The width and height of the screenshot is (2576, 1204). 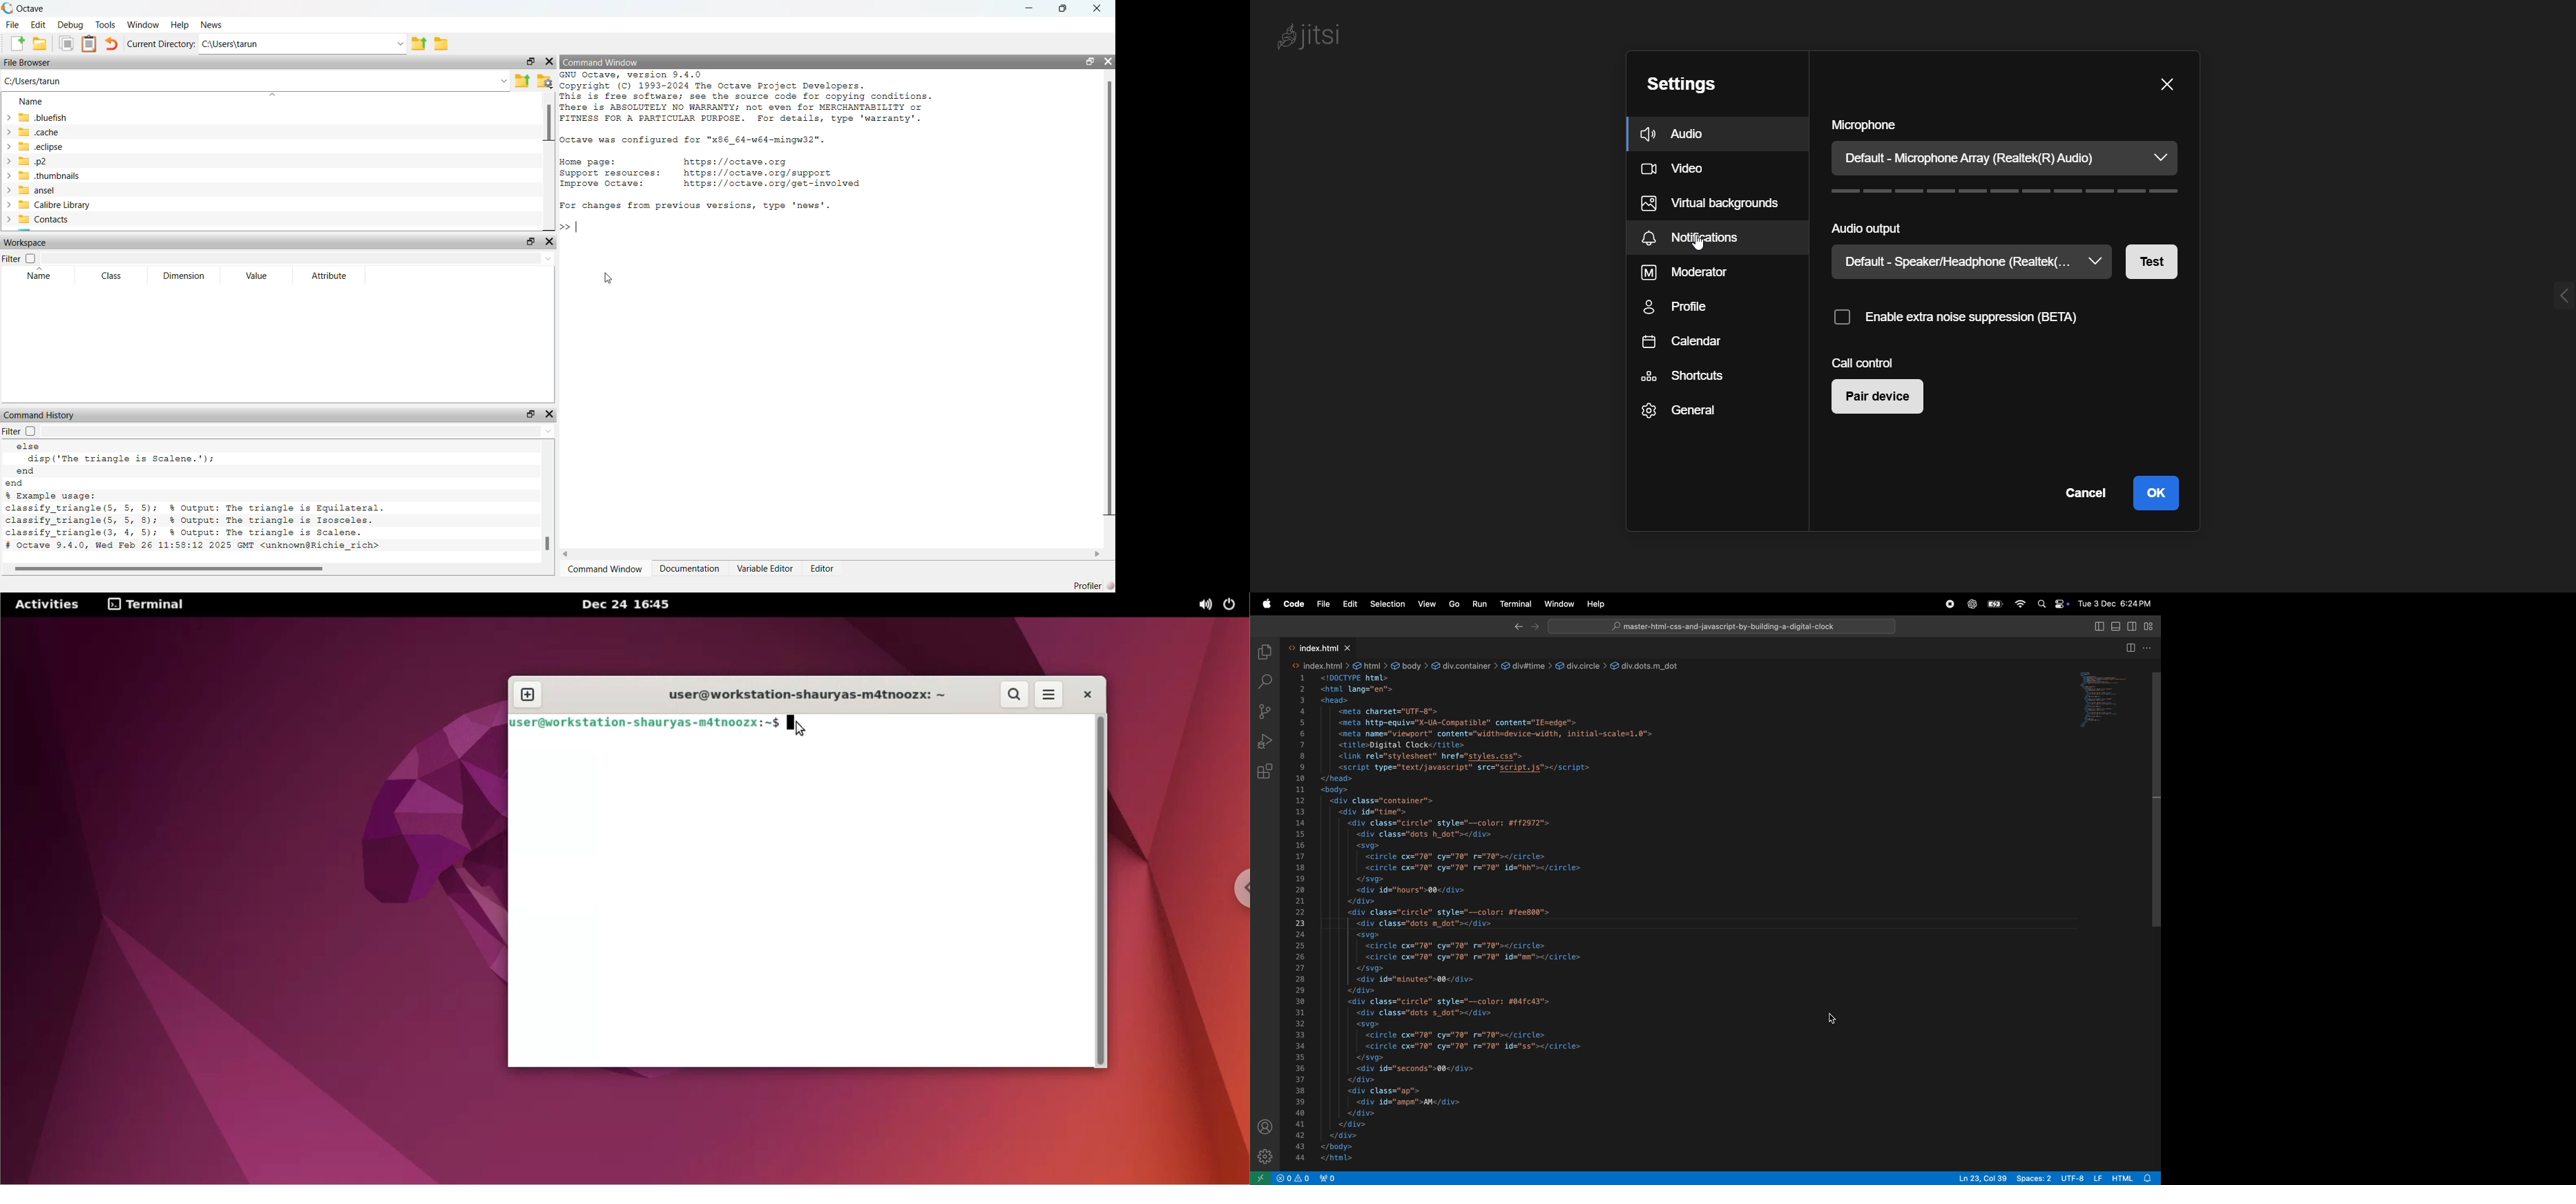 What do you see at coordinates (1830, 1021) in the screenshot?
I see `cursor` at bounding box center [1830, 1021].